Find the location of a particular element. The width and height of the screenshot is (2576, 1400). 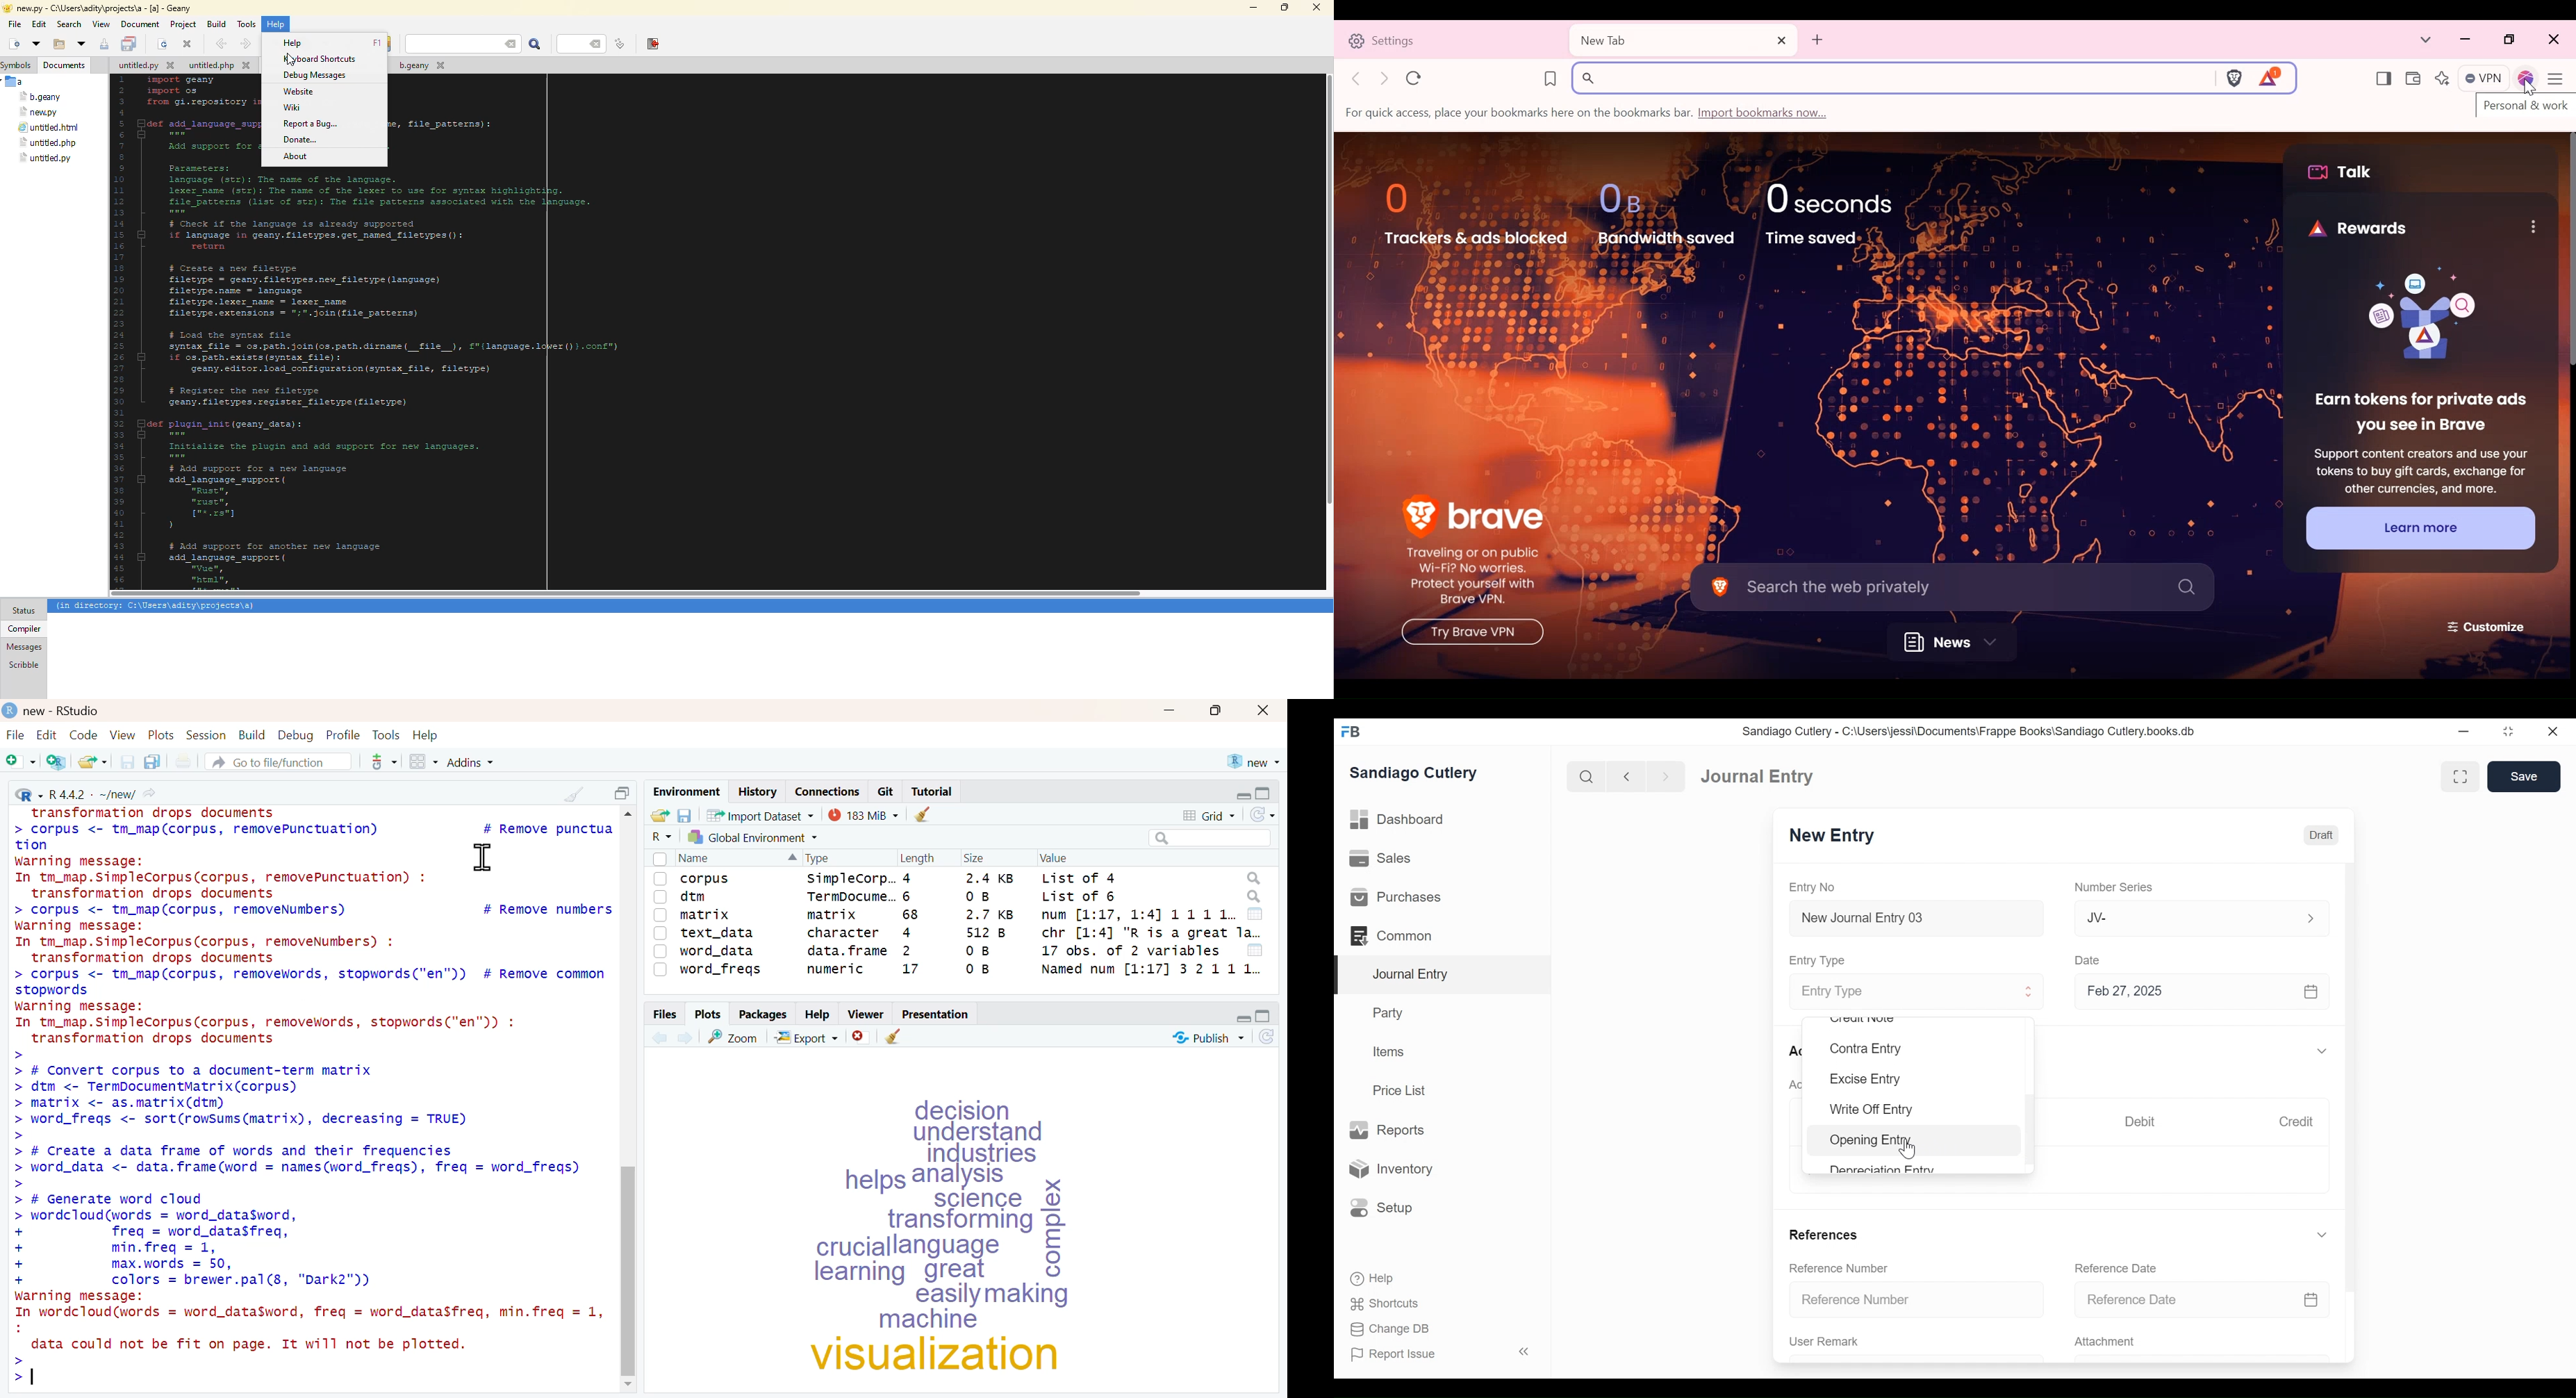

Restore is located at coordinates (2508, 731).